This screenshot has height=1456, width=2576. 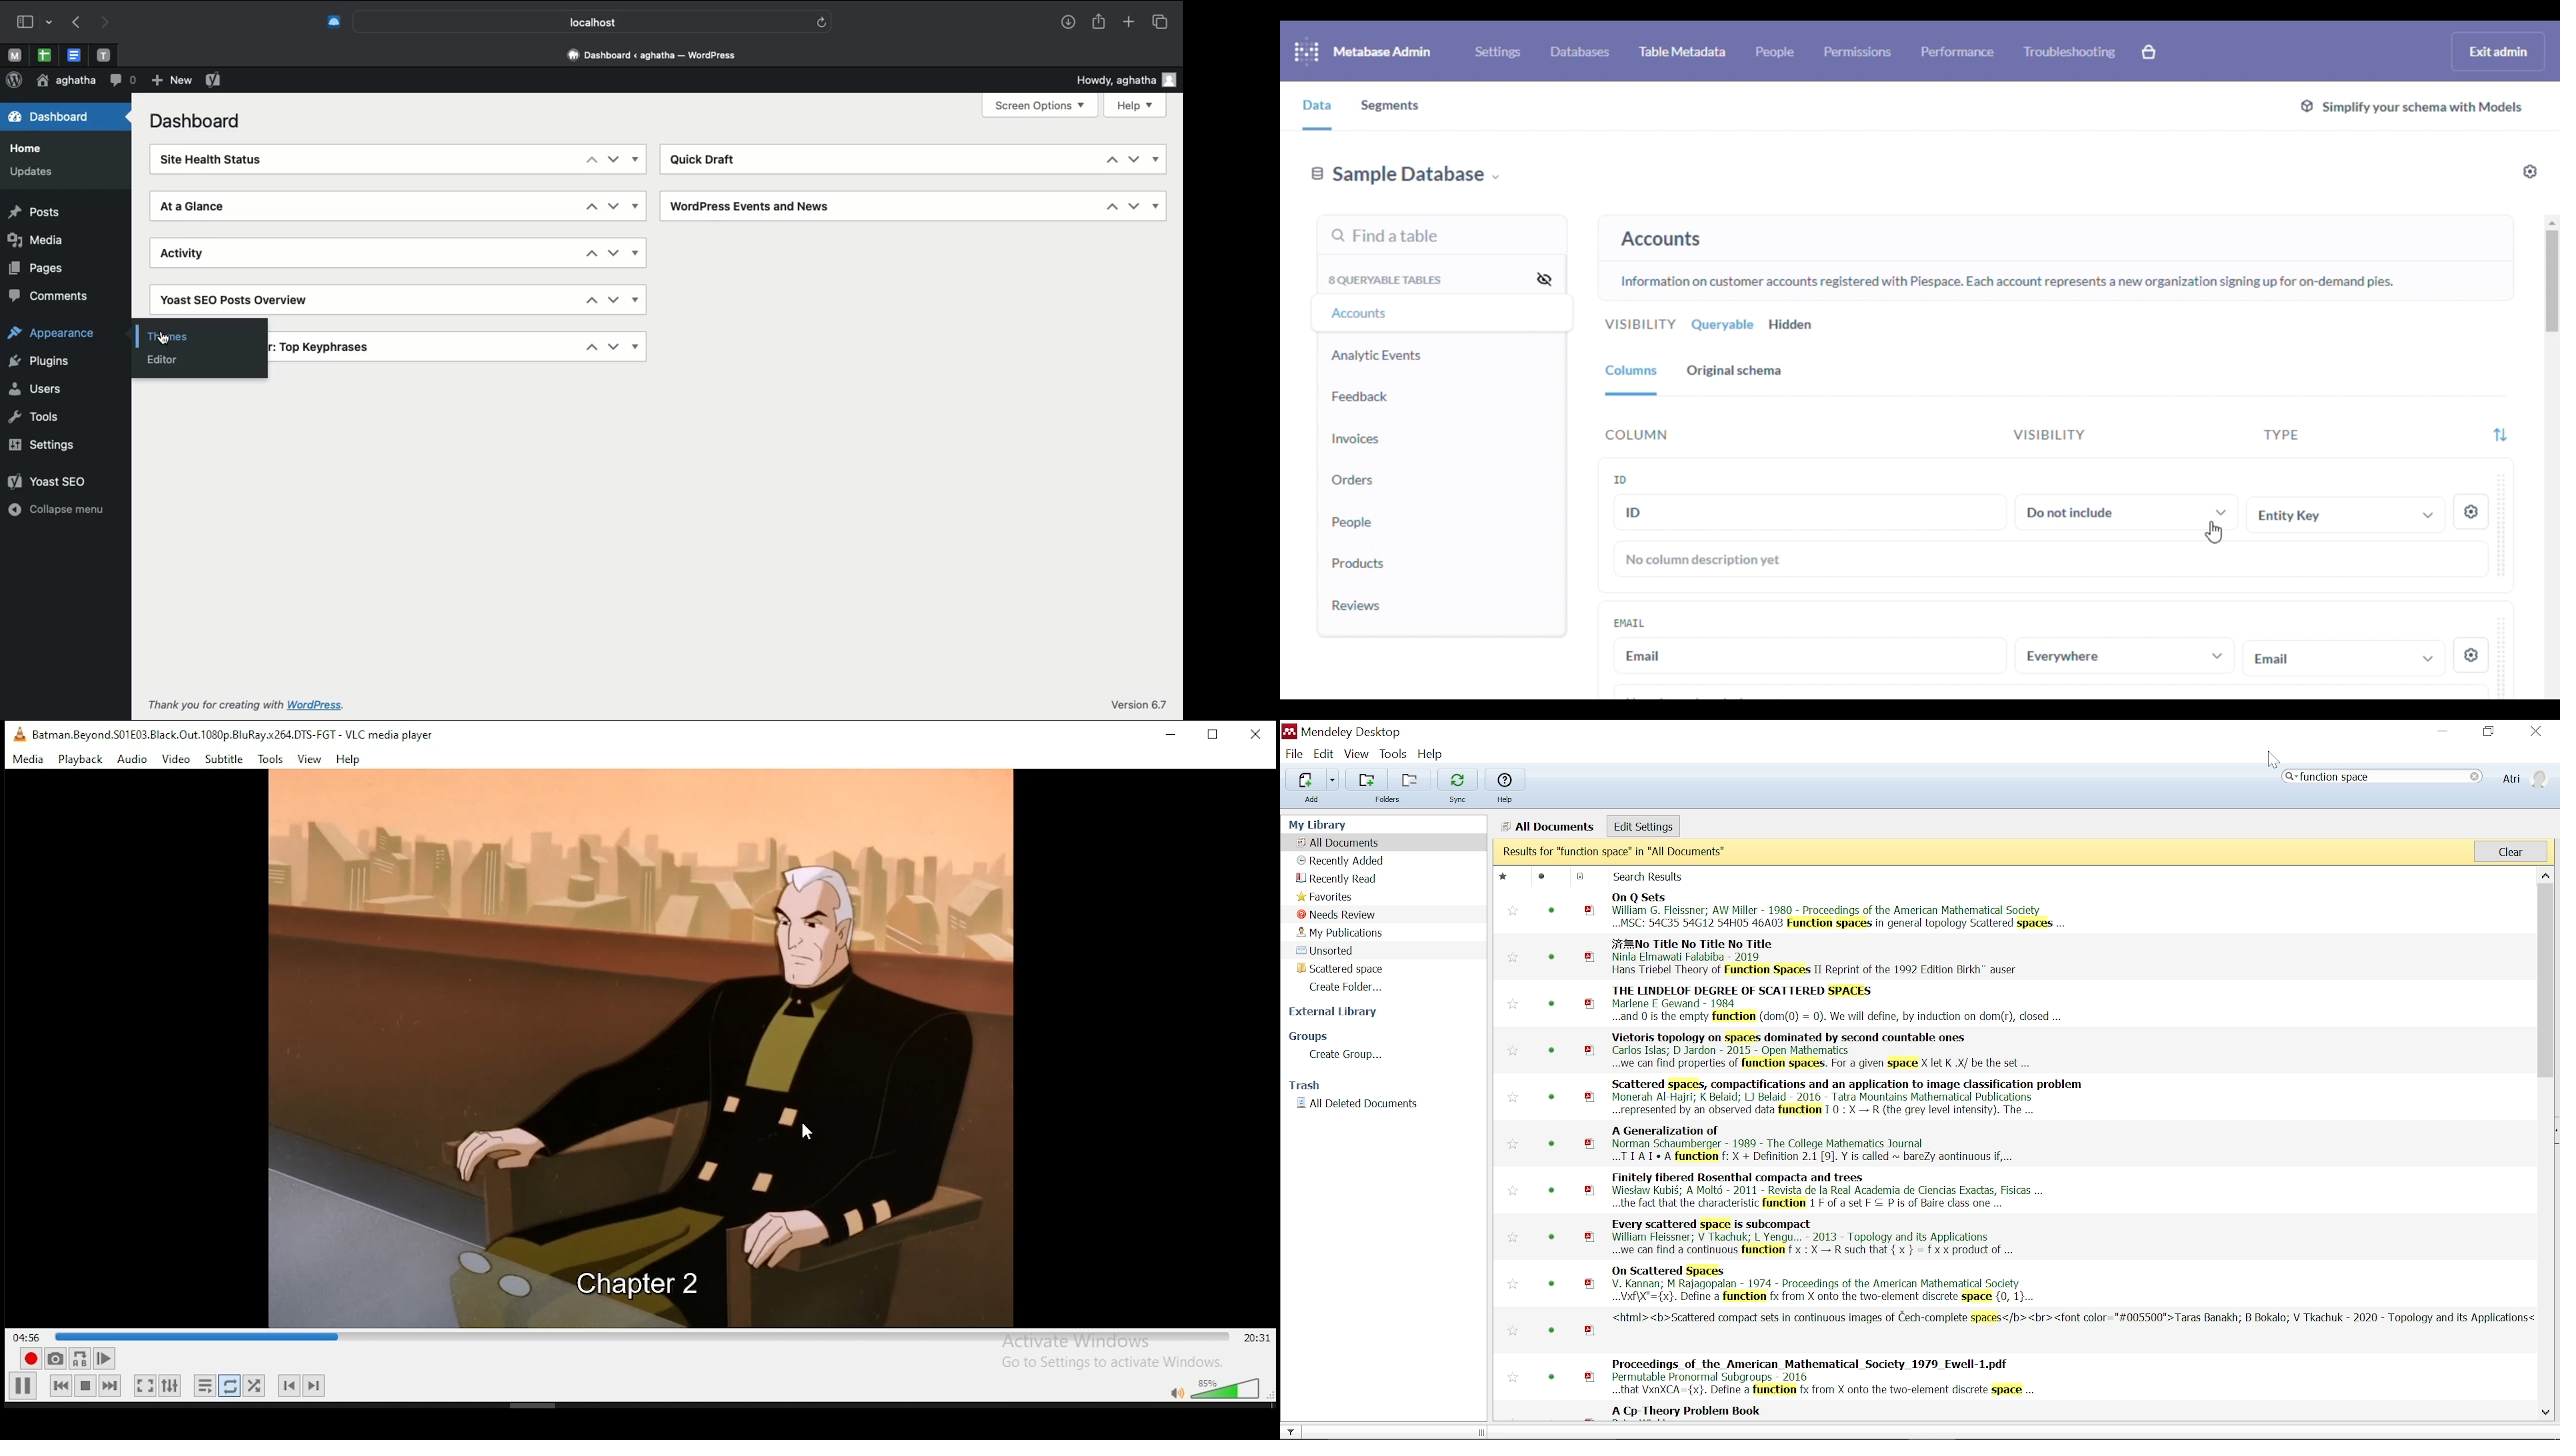 What do you see at coordinates (40, 172) in the screenshot?
I see `Updates` at bounding box center [40, 172].